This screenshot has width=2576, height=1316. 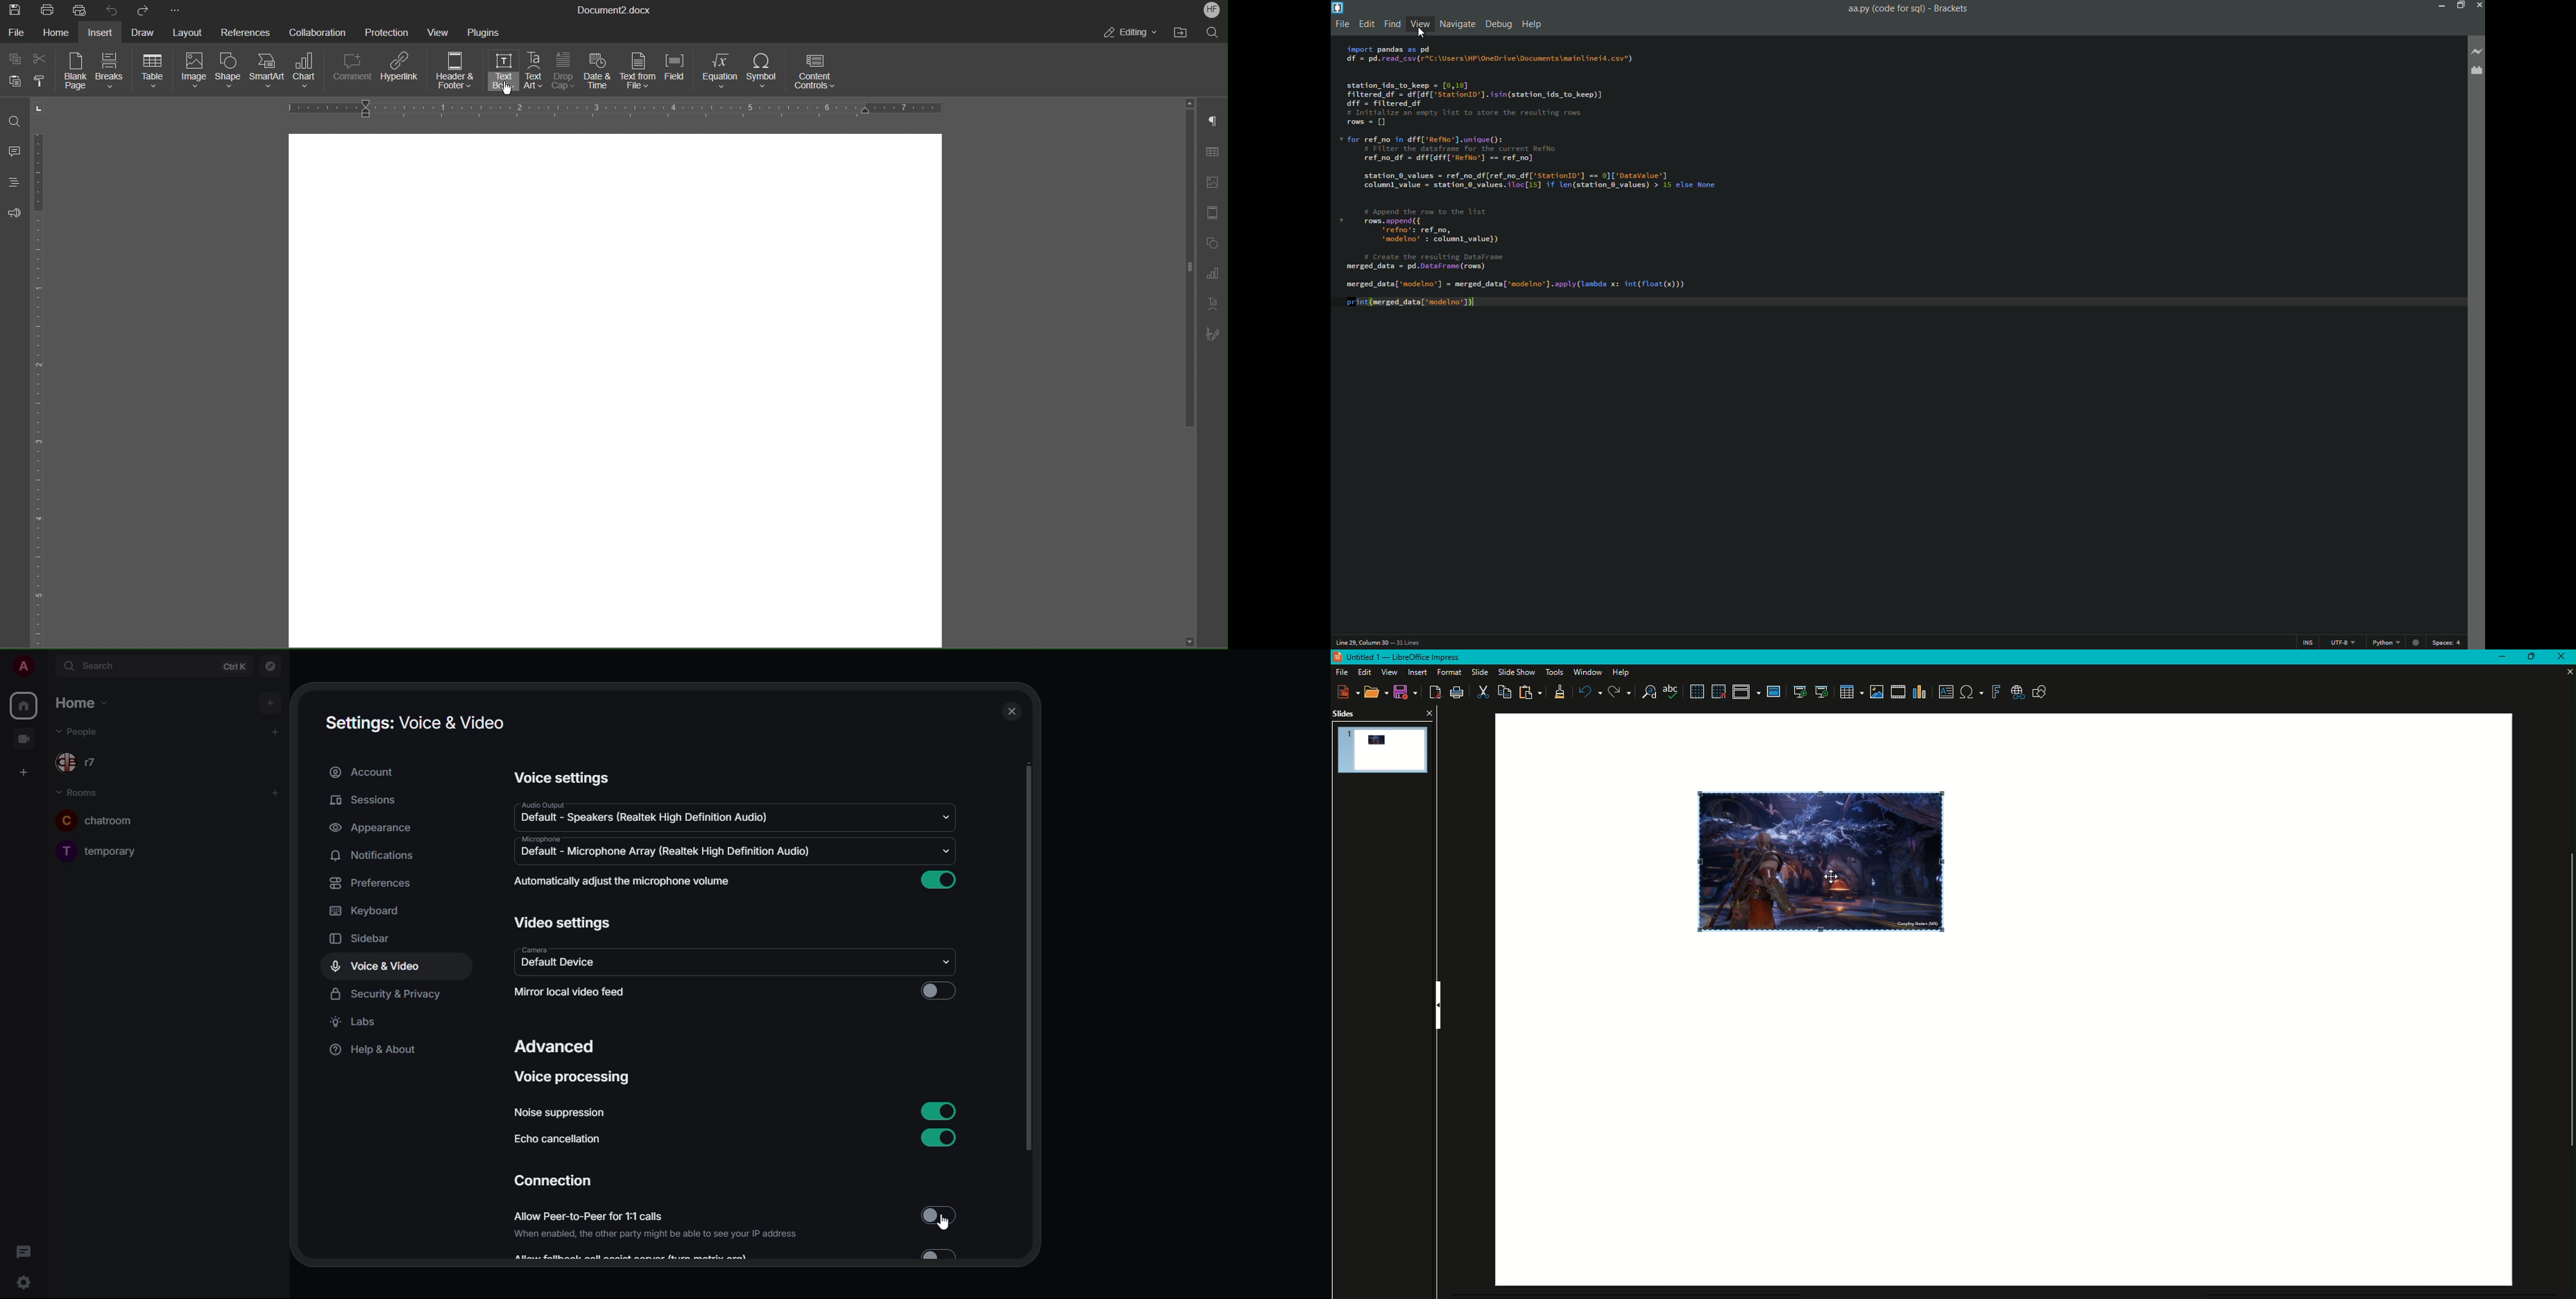 What do you see at coordinates (557, 963) in the screenshot?
I see `default` at bounding box center [557, 963].